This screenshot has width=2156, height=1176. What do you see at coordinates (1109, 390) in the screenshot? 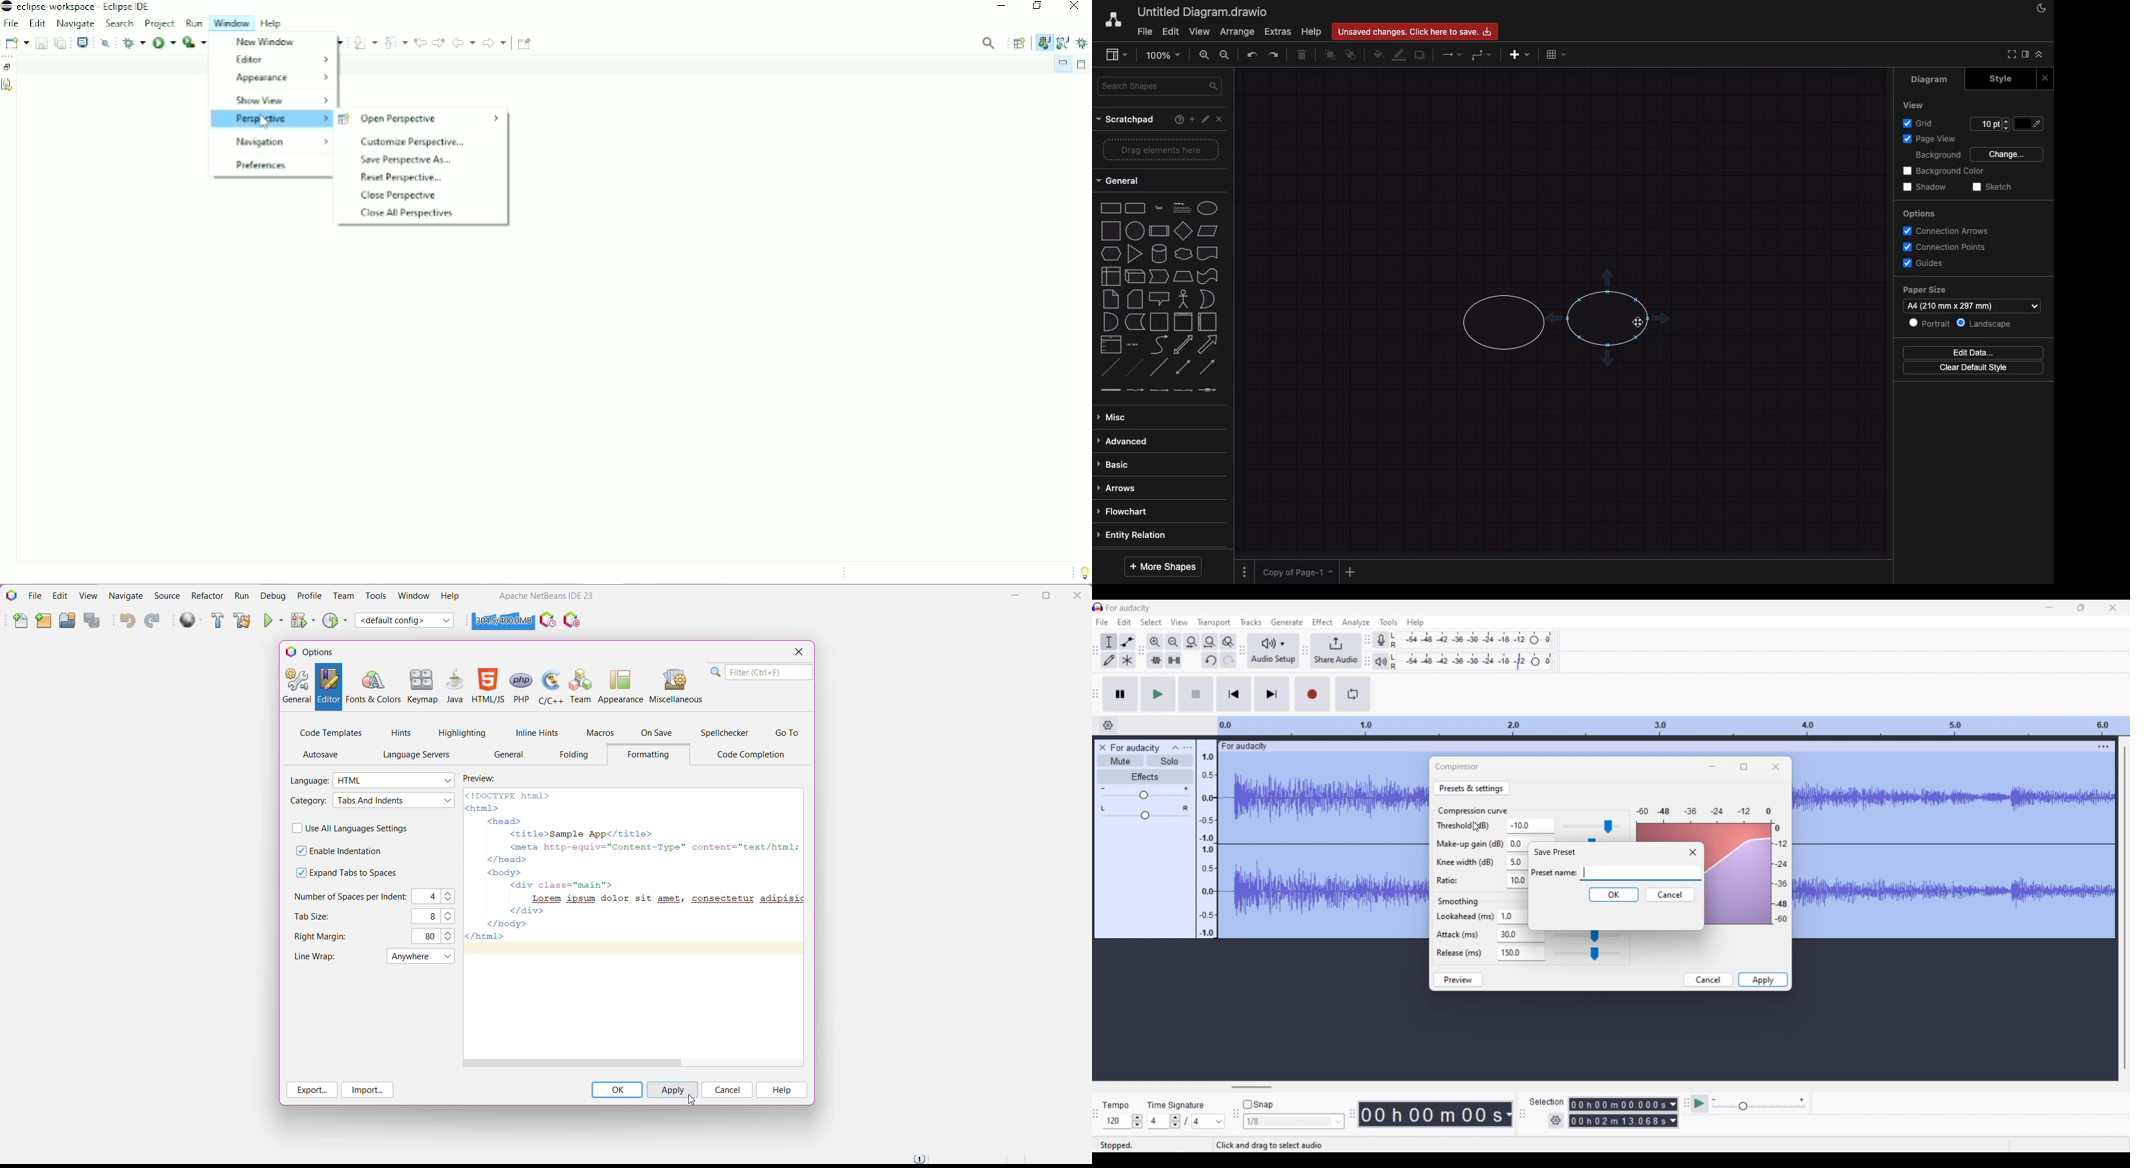
I see `link` at bounding box center [1109, 390].